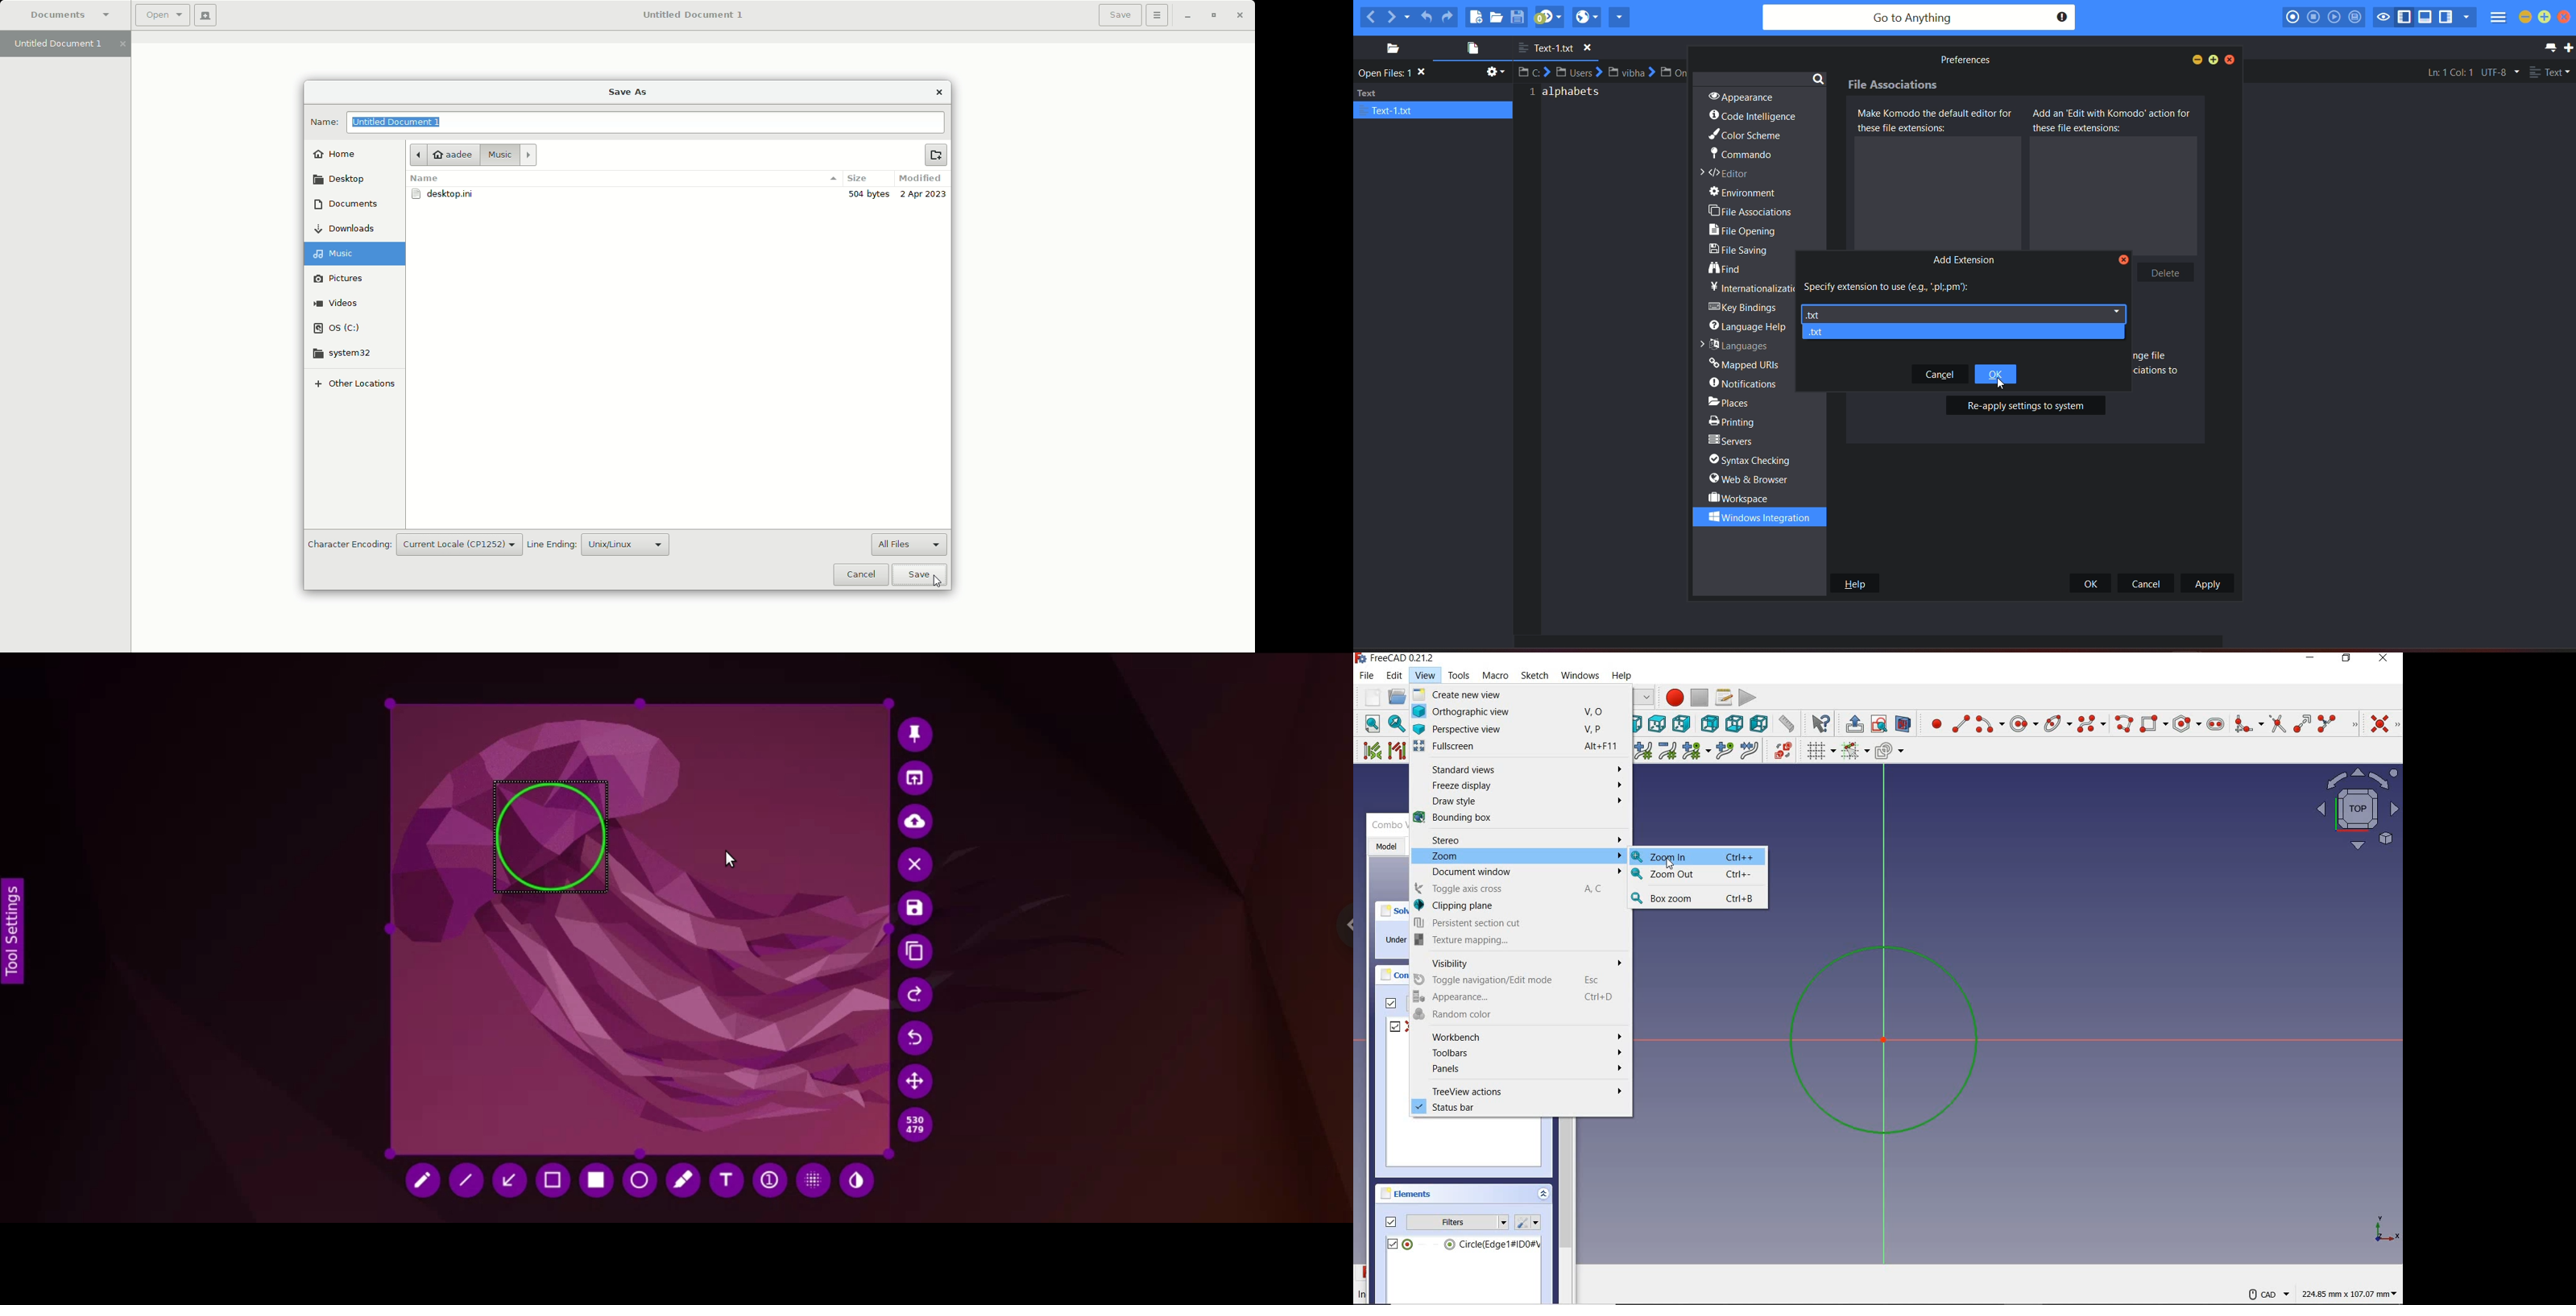 The height and width of the screenshot is (1316, 2576). What do you see at coordinates (2276, 724) in the screenshot?
I see `trim edge` at bounding box center [2276, 724].